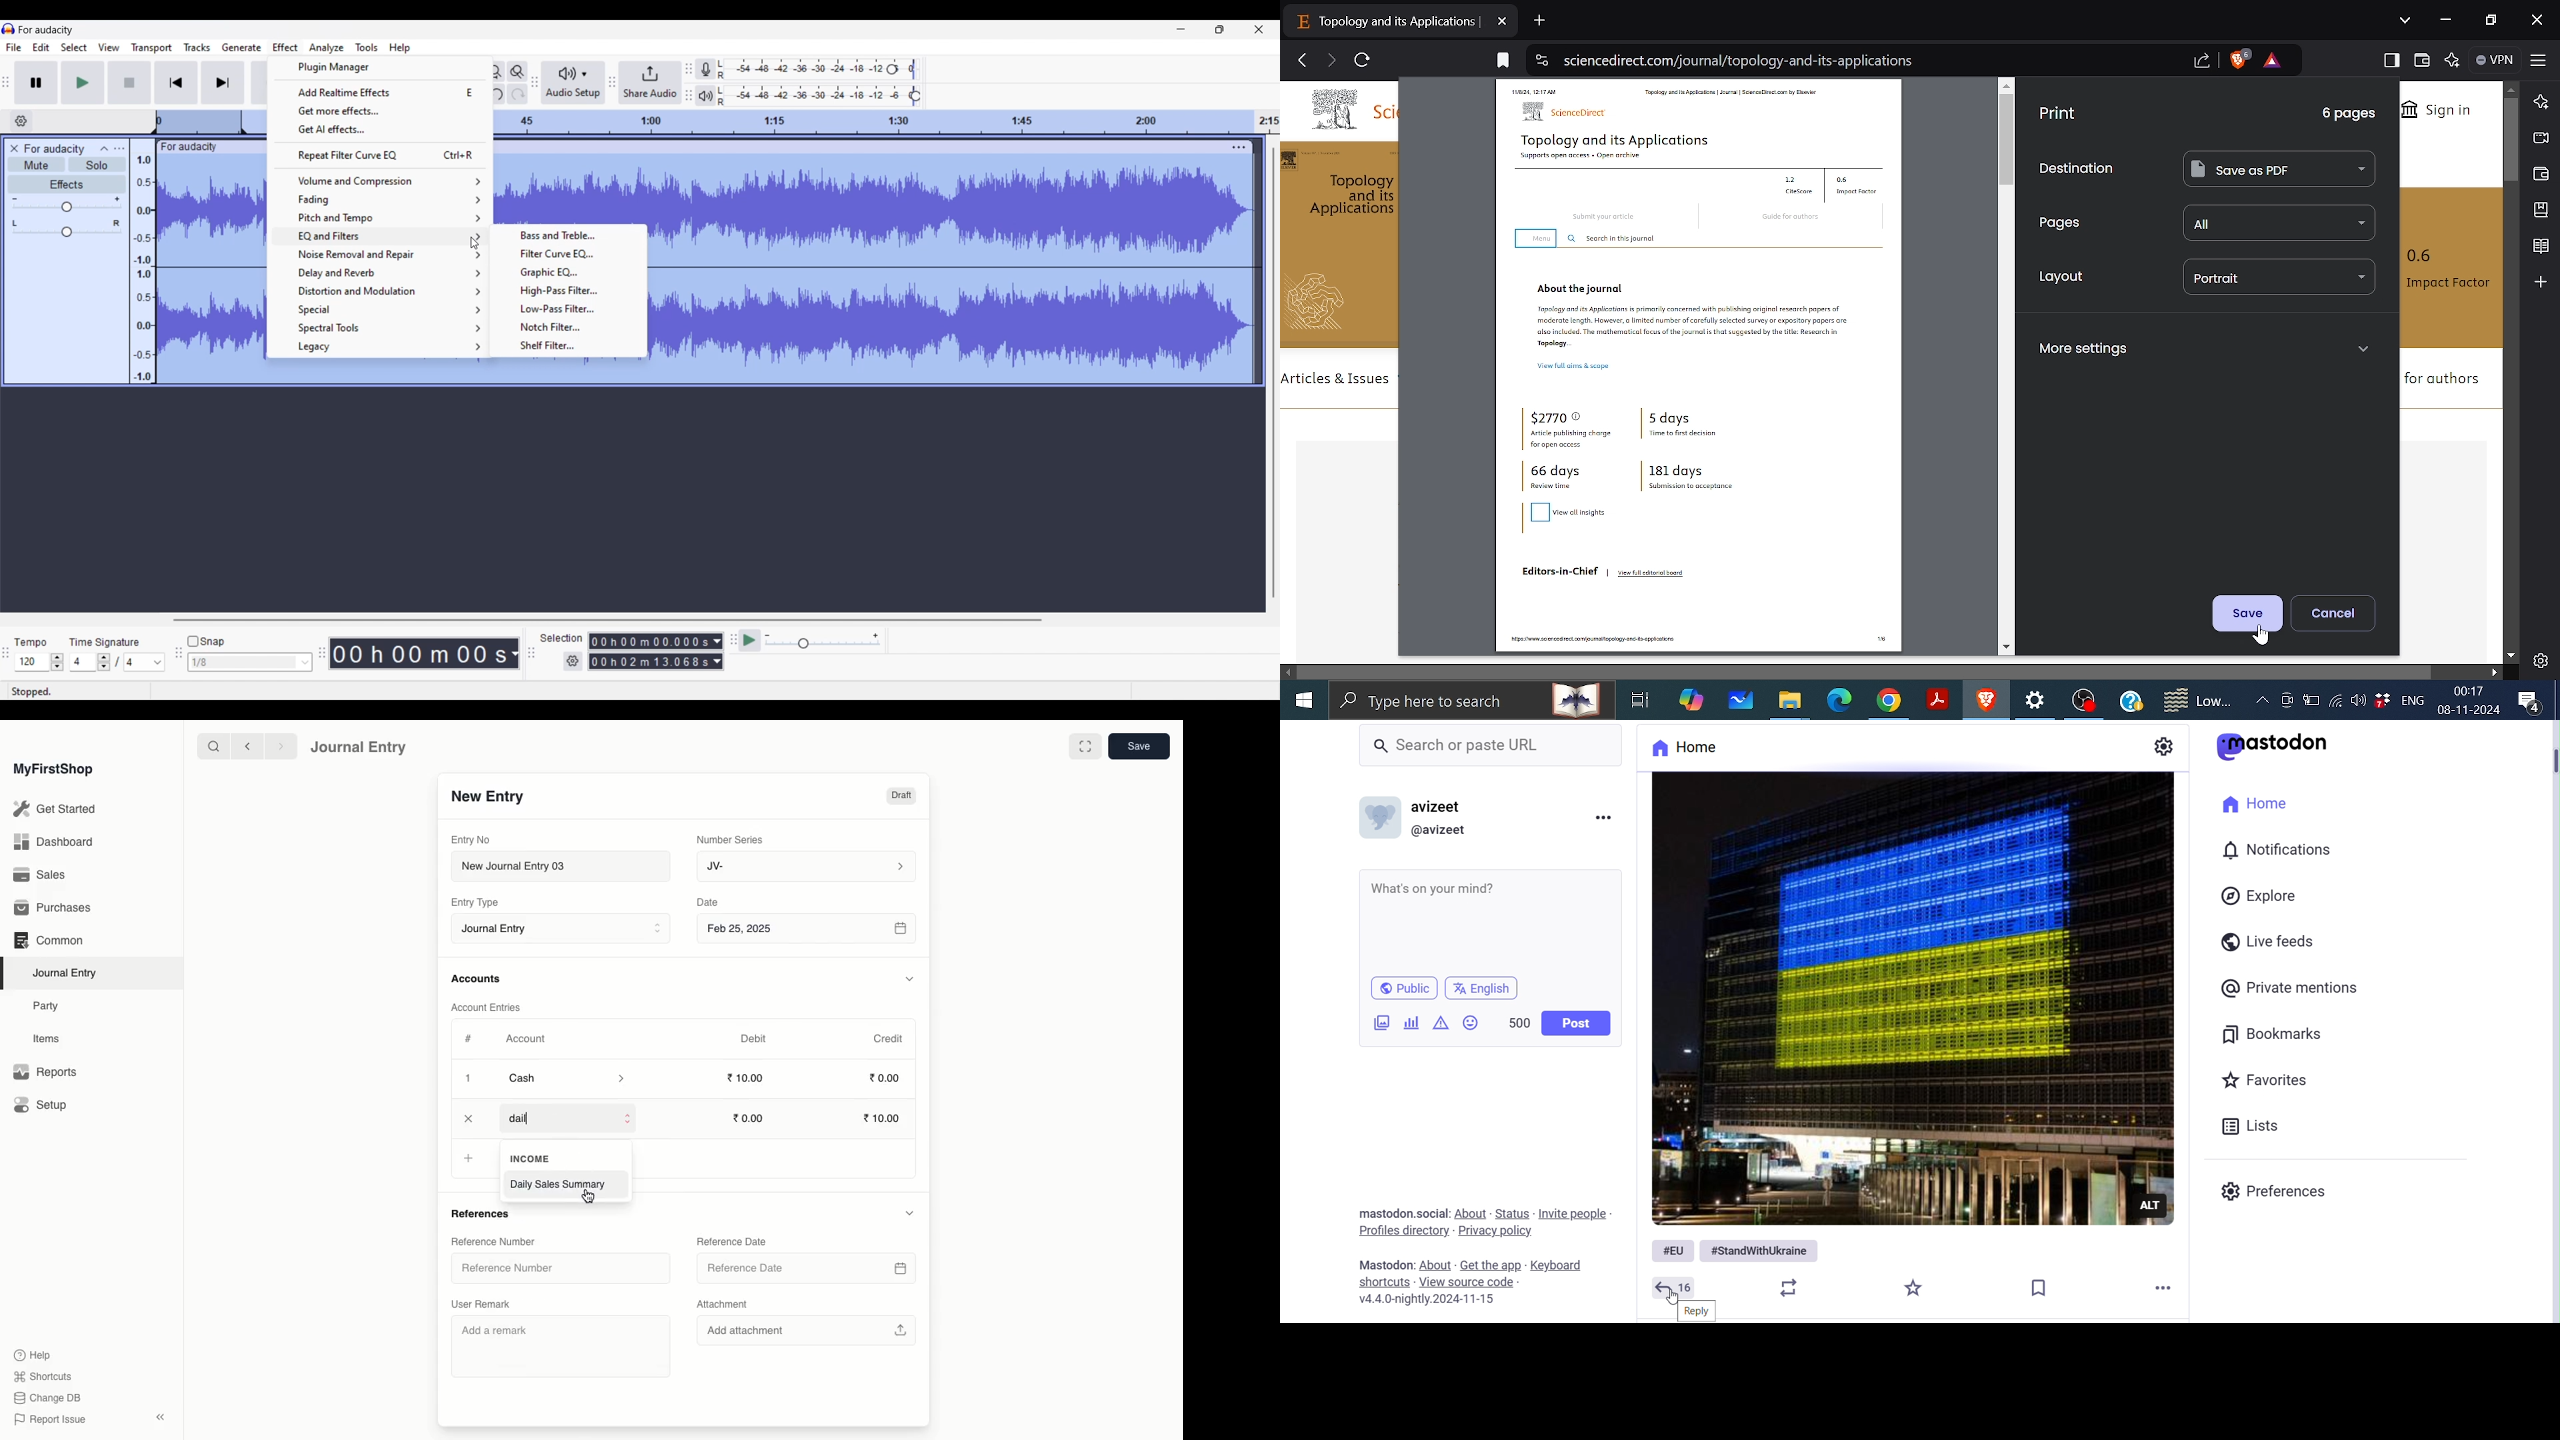 The height and width of the screenshot is (1456, 2576). What do you see at coordinates (564, 1344) in the screenshot?
I see `Add a remark` at bounding box center [564, 1344].